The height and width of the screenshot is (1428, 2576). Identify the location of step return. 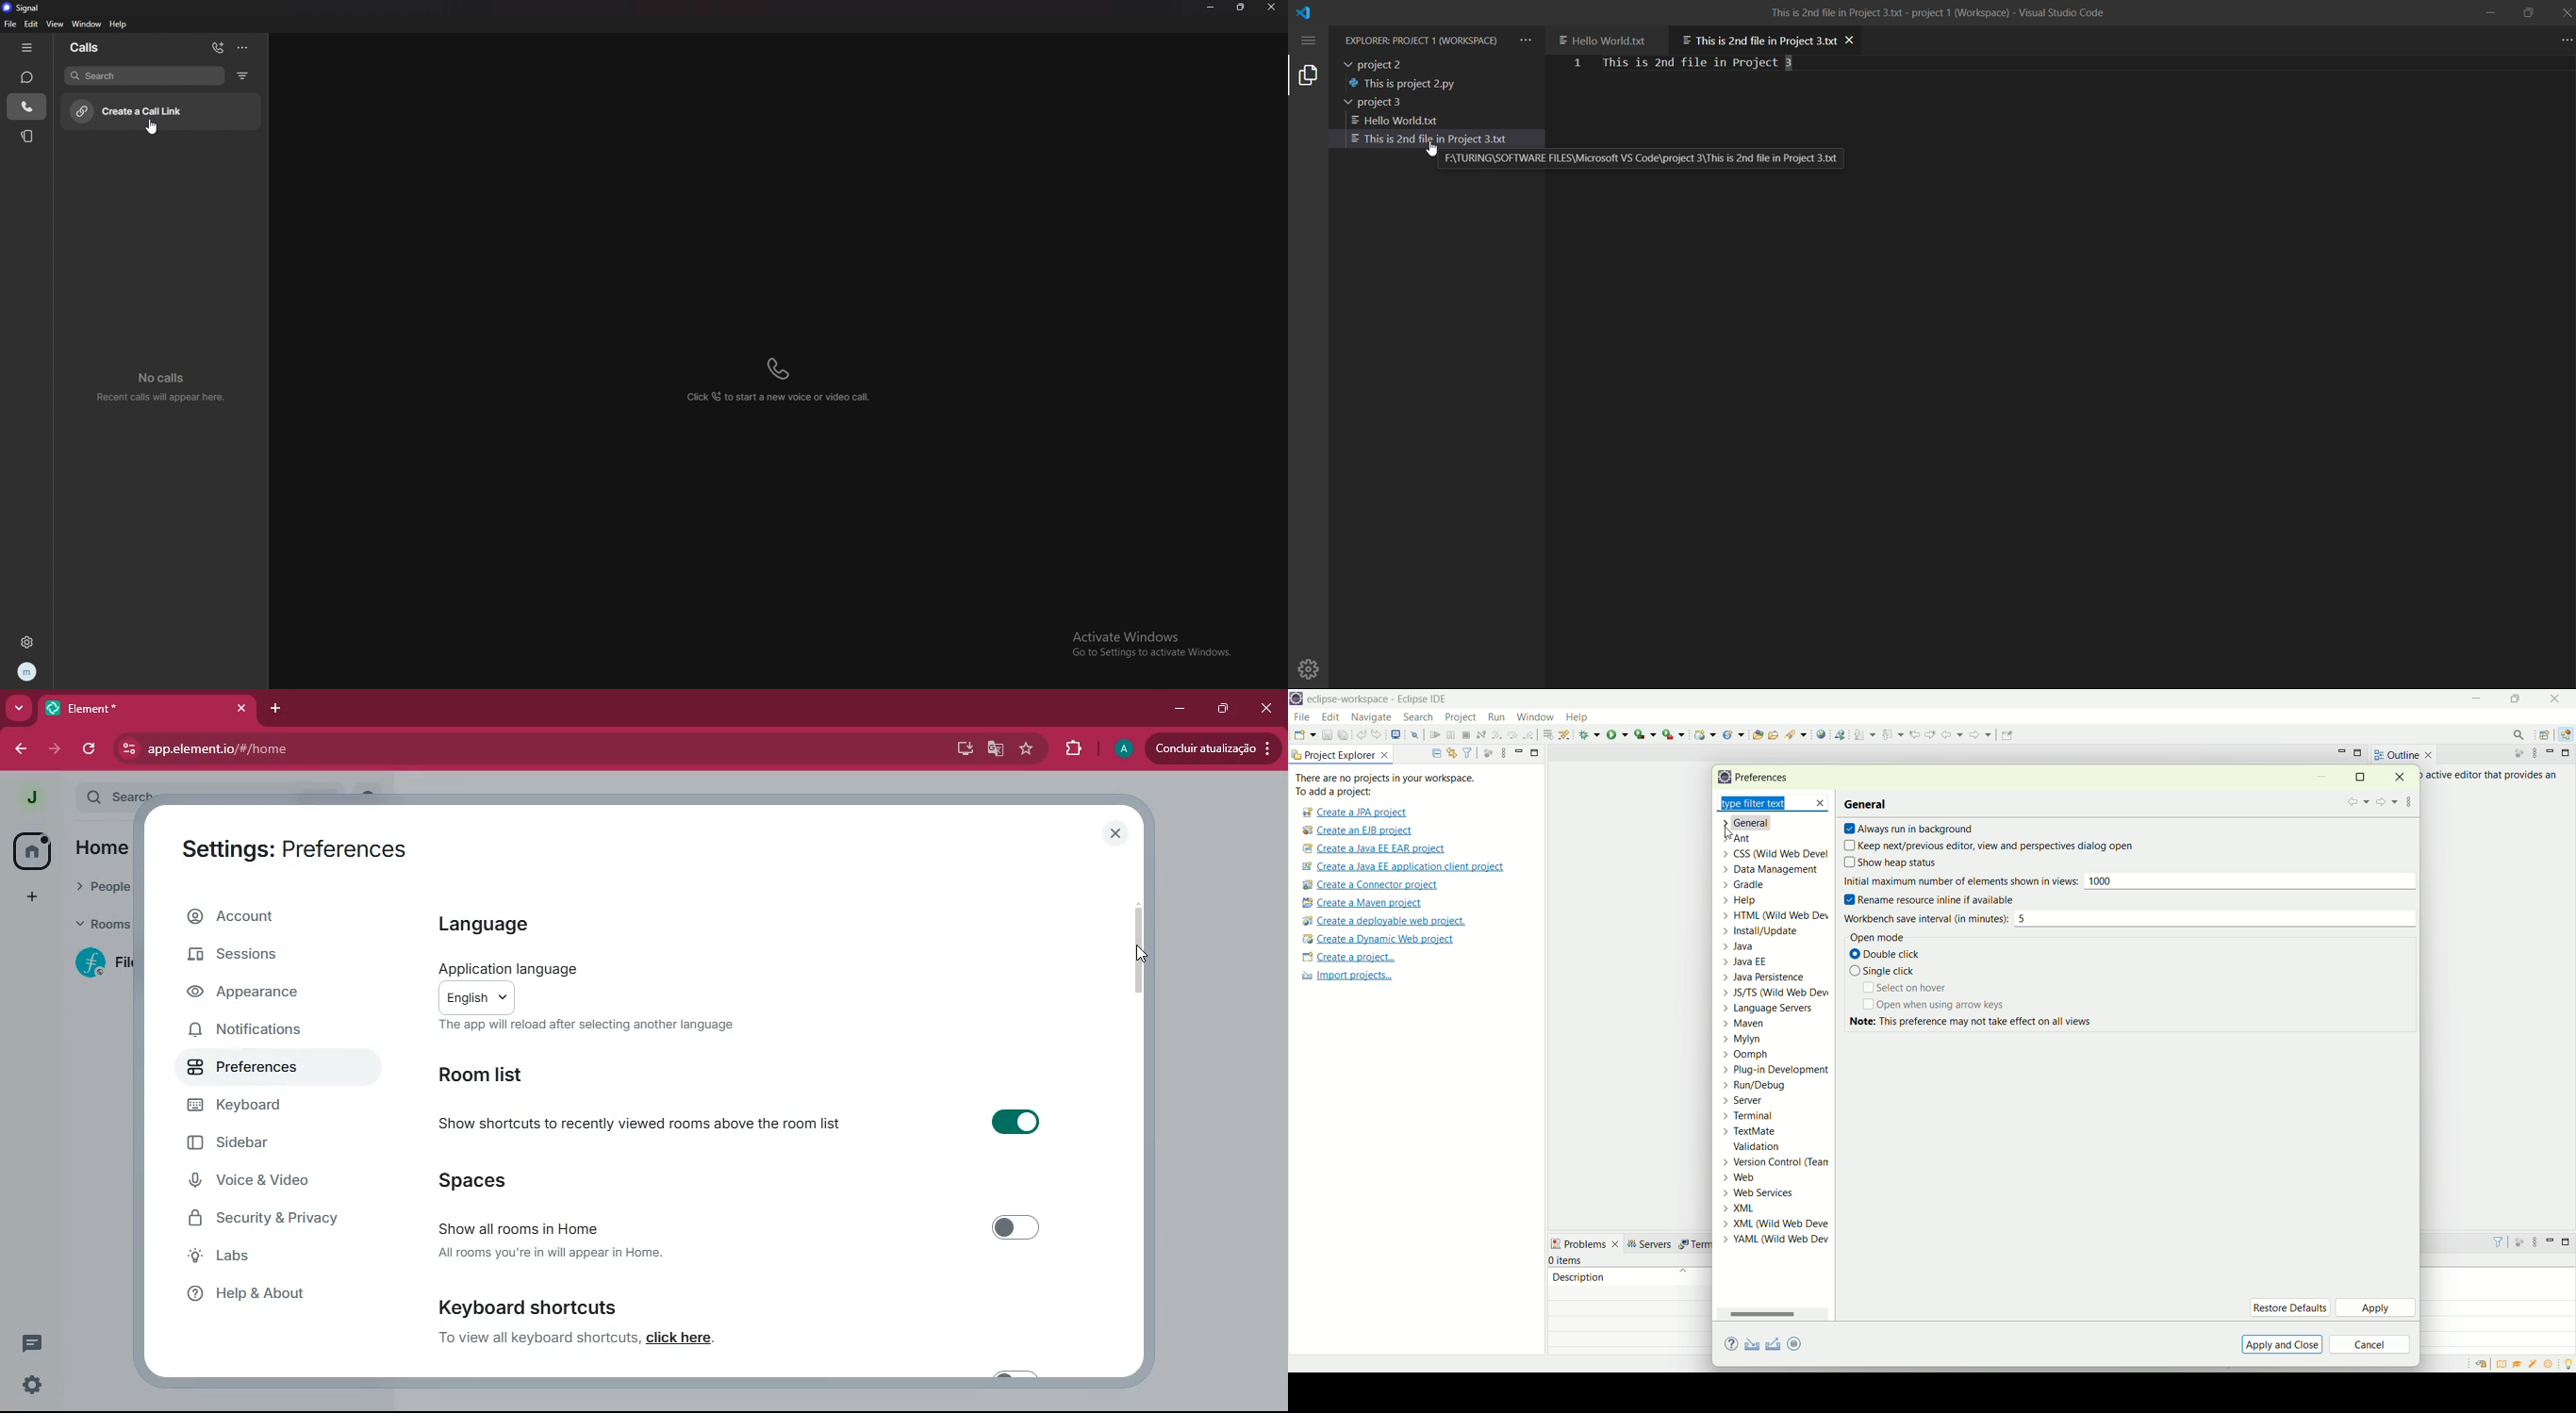
(1531, 733).